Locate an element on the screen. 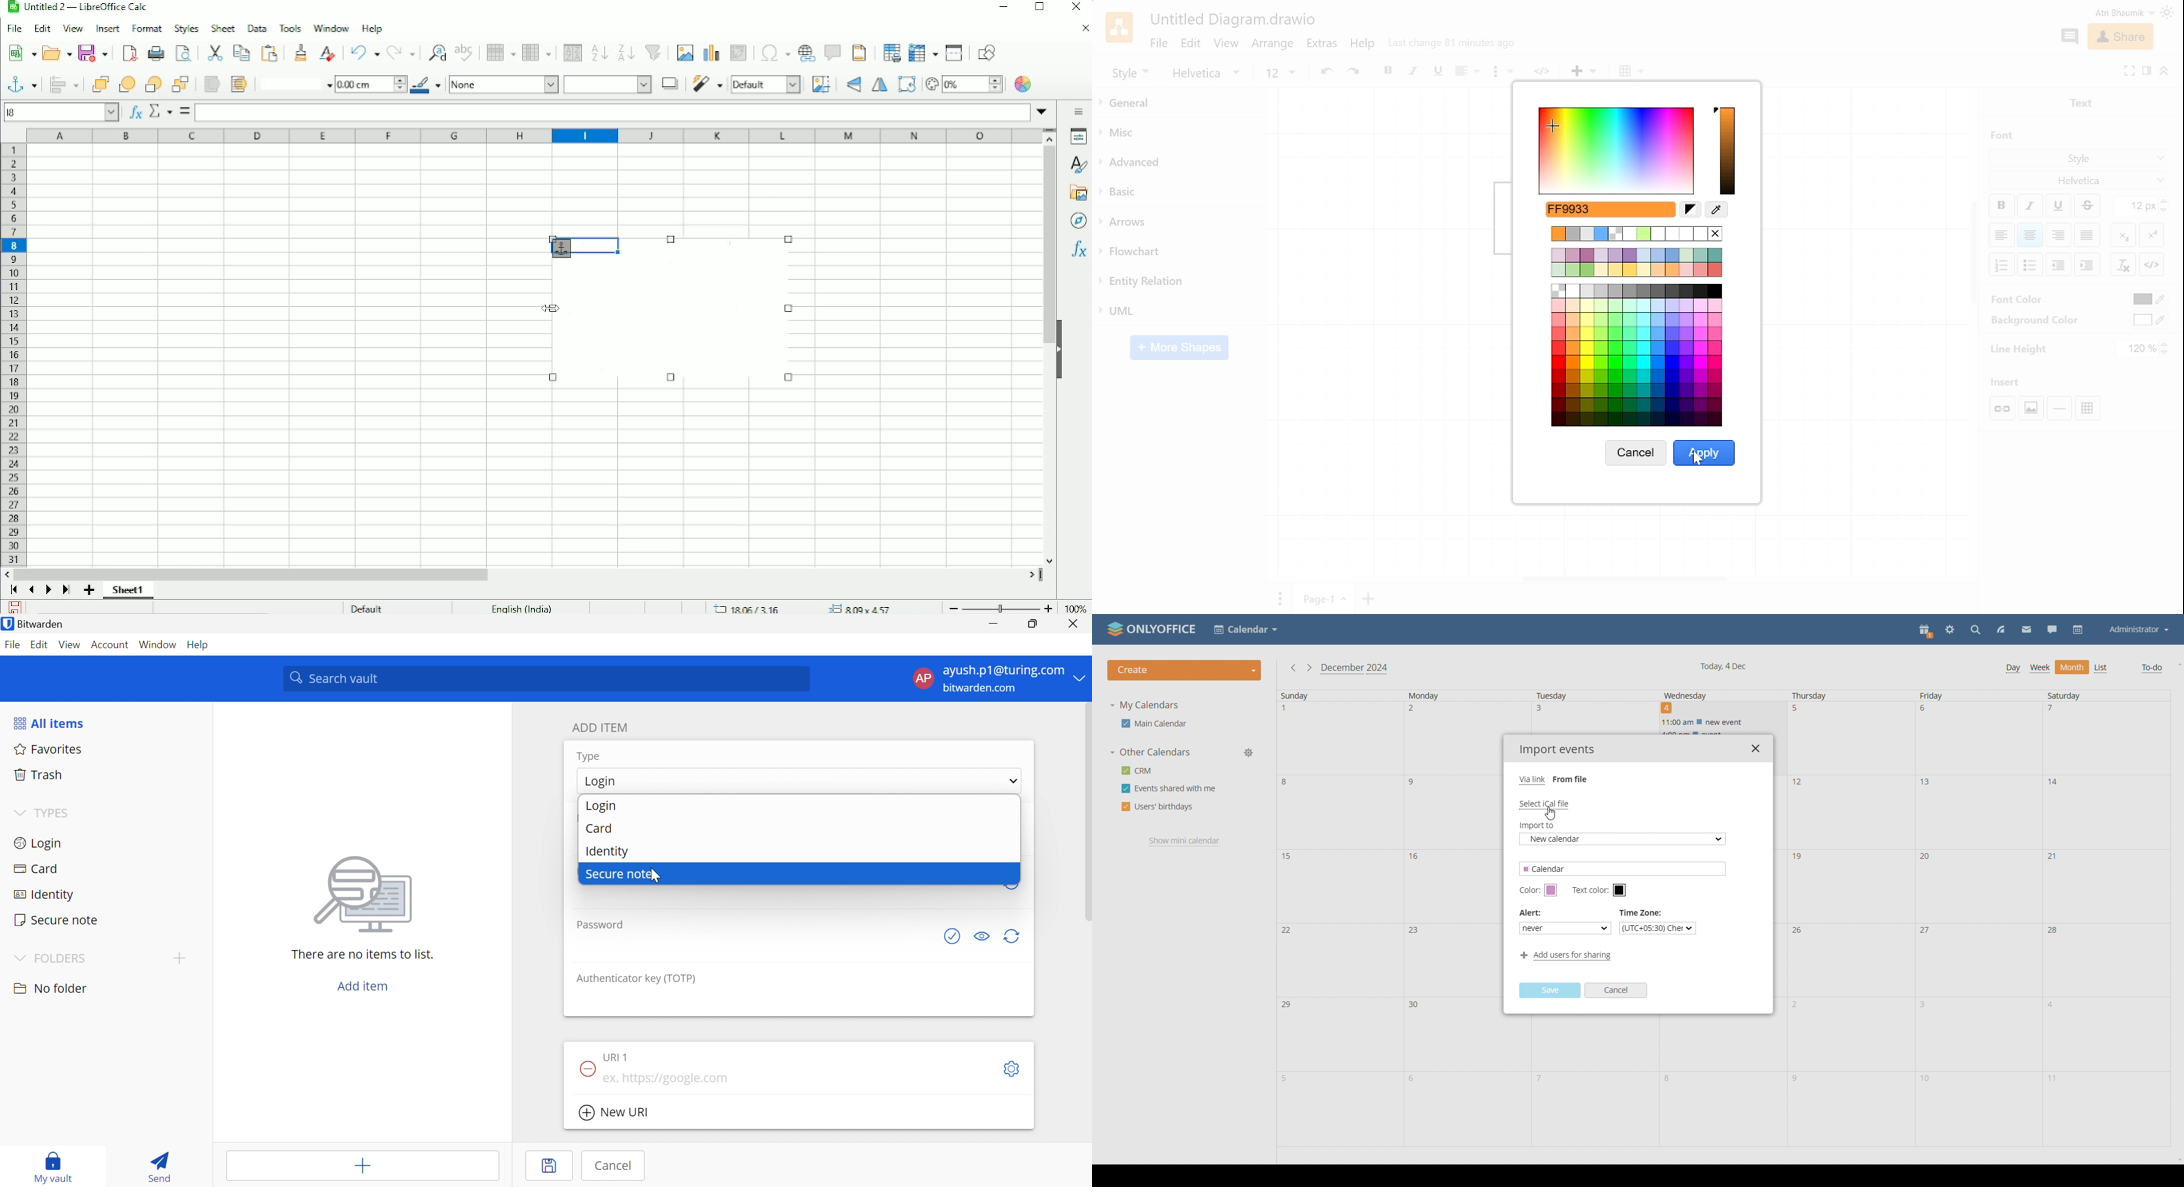 The height and width of the screenshot is (1204, 2184). Scroll to first sheet is located at coordinates (14, 590).